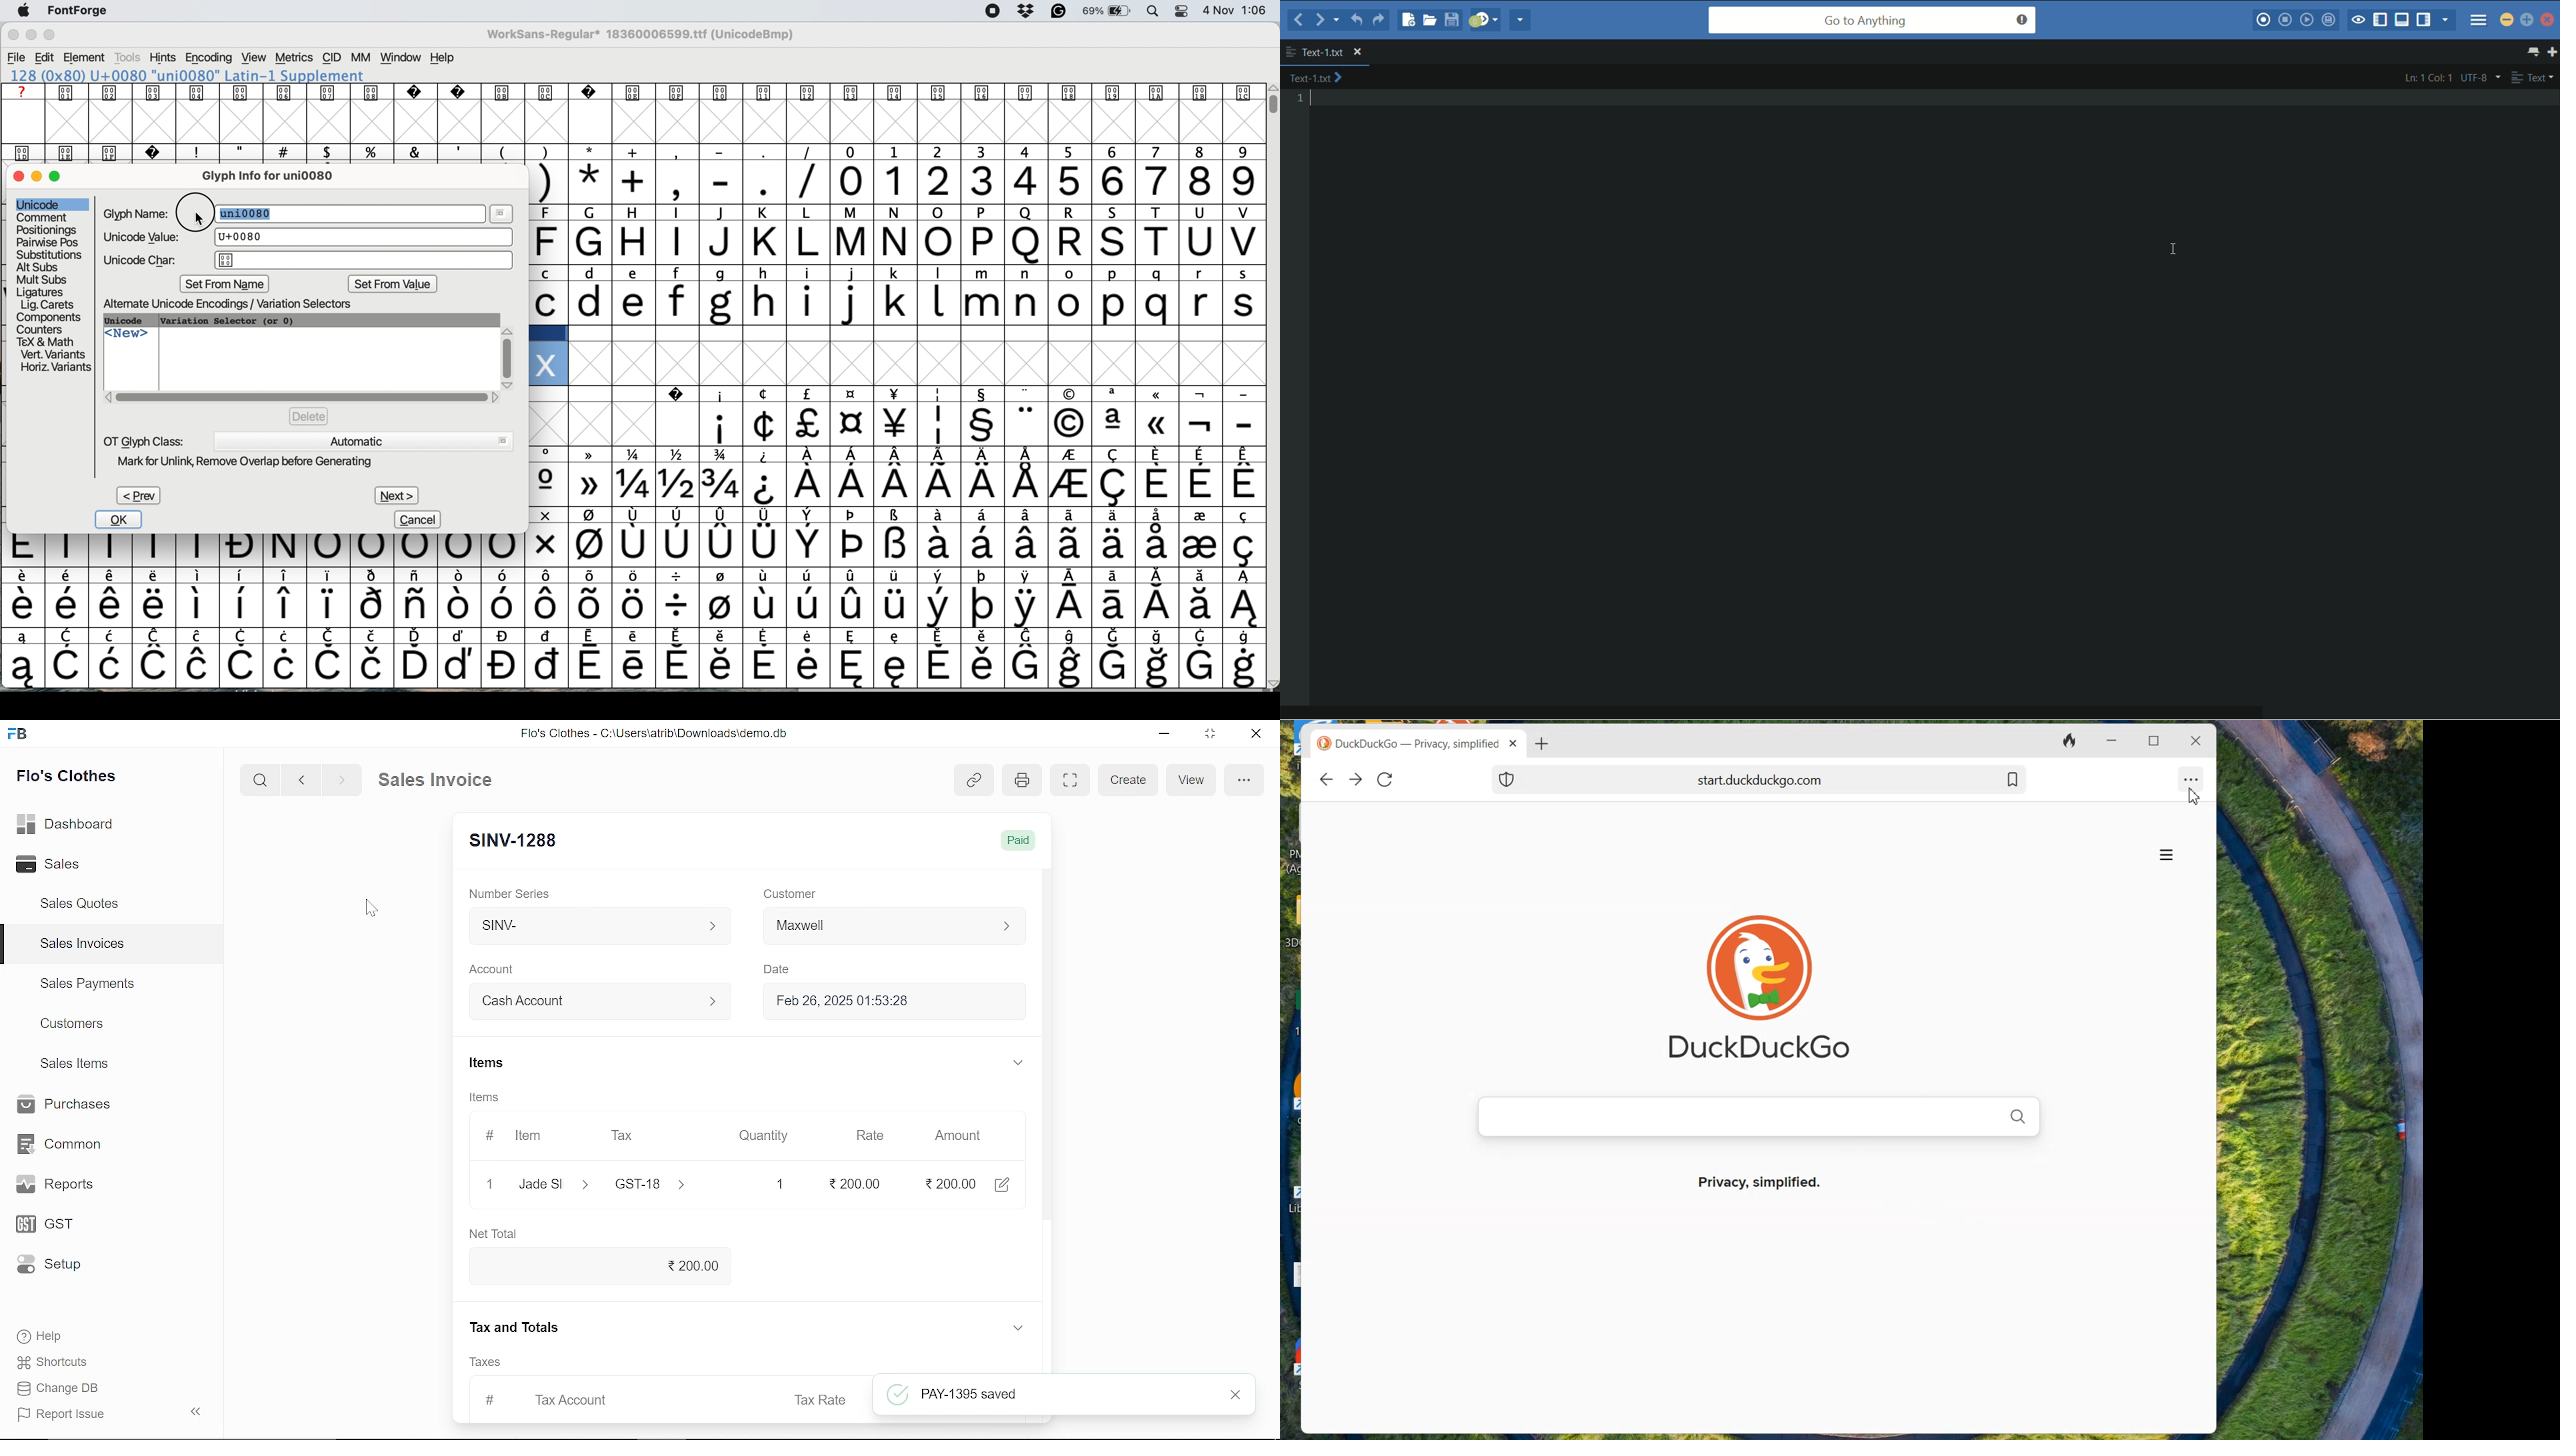 The image size is (2576, 1456). Describe the element at coordinates (342, 780) in the screenshot. I see `next` at that location.